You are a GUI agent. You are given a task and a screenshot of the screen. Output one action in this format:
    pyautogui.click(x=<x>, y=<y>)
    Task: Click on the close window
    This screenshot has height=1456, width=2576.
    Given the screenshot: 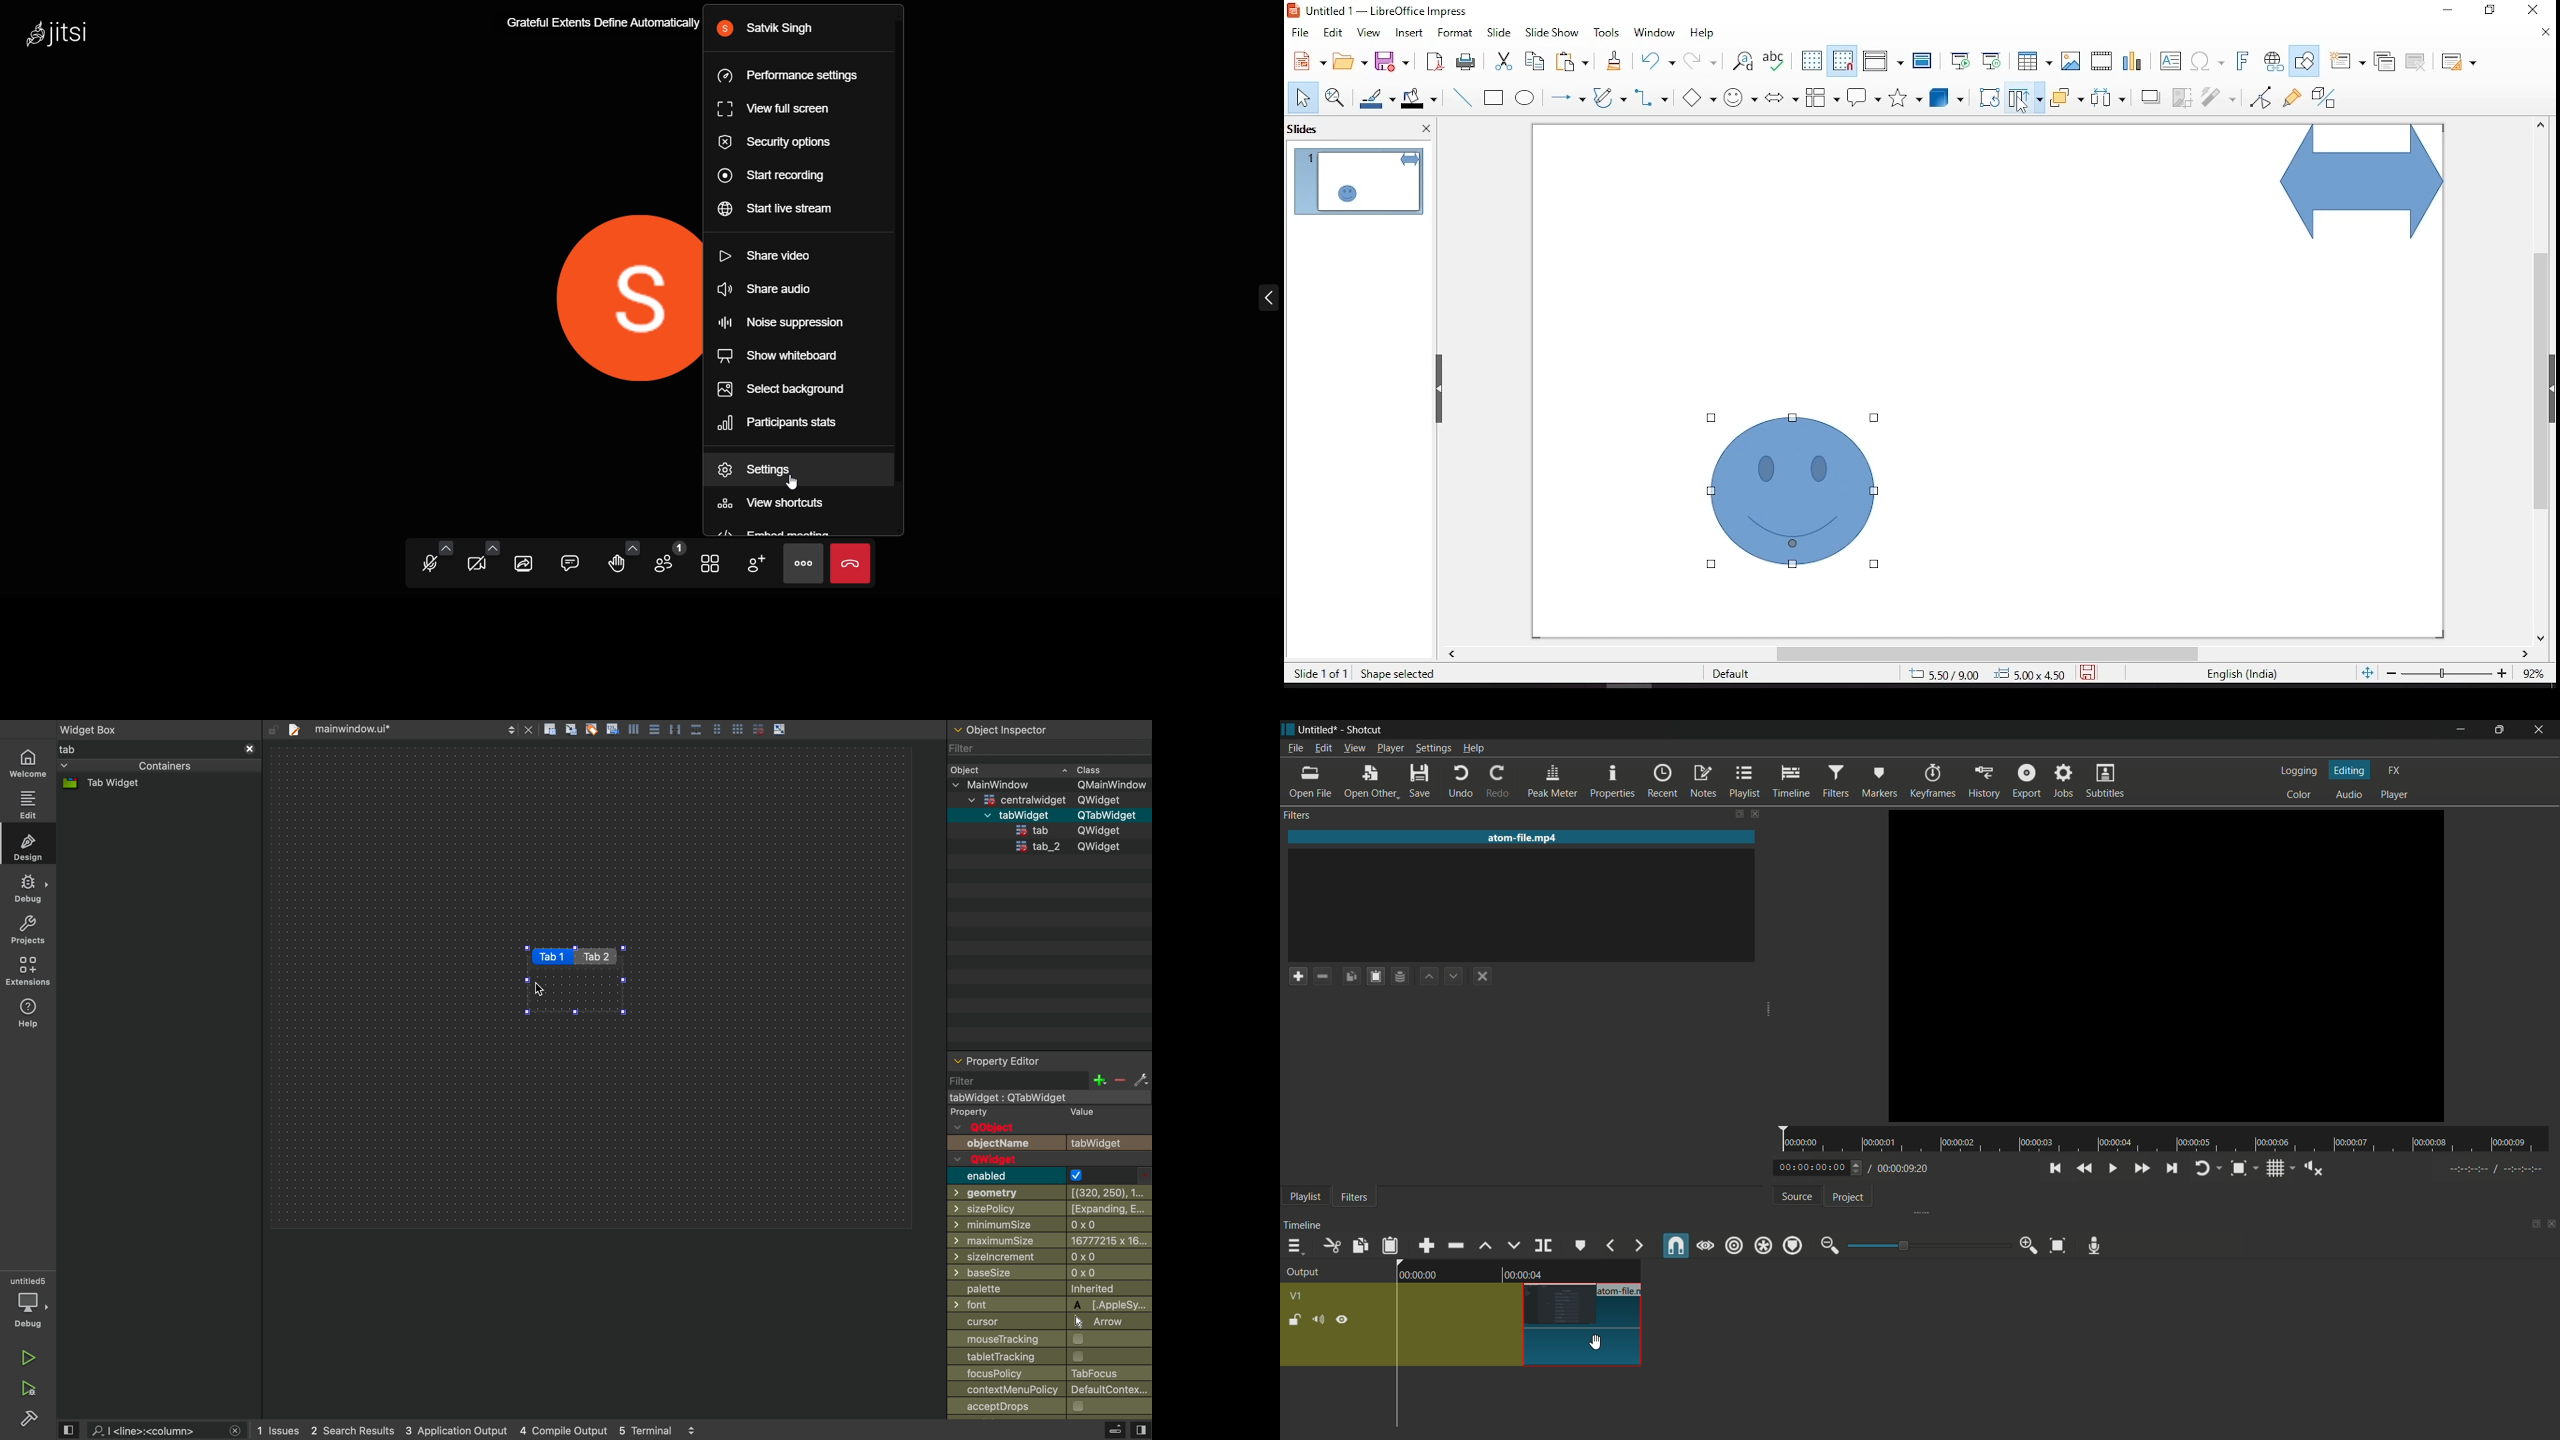 What is the action you would take?
    pyautogui.click(x=2532, y=10)
    